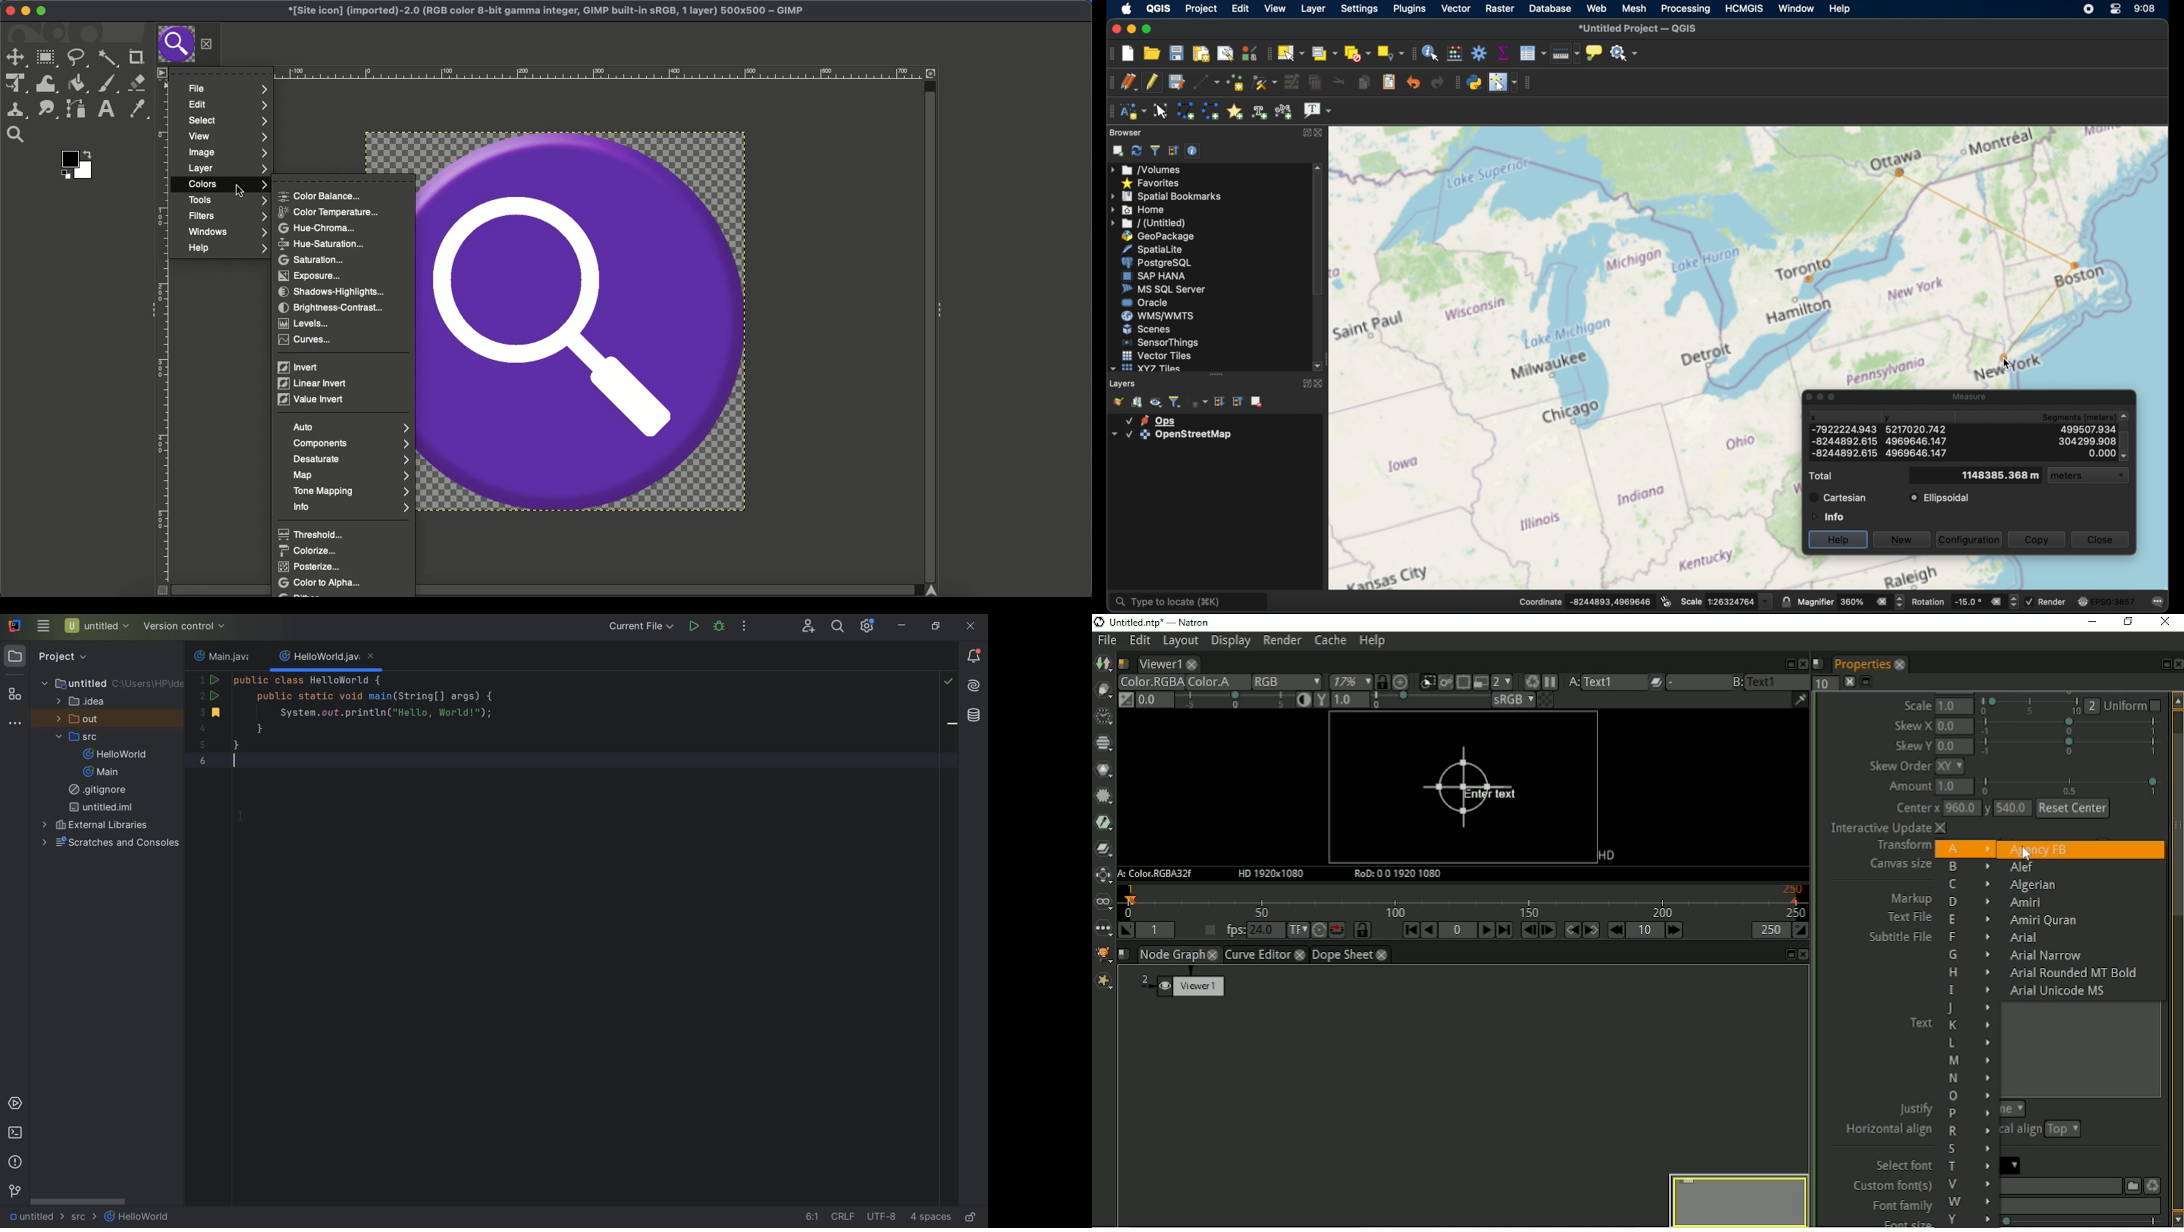 This screenshot has width=2184, height=1232. Describe the element at coordinates (1533, 54) in the screenshot. I see `open attribute table` at that location.